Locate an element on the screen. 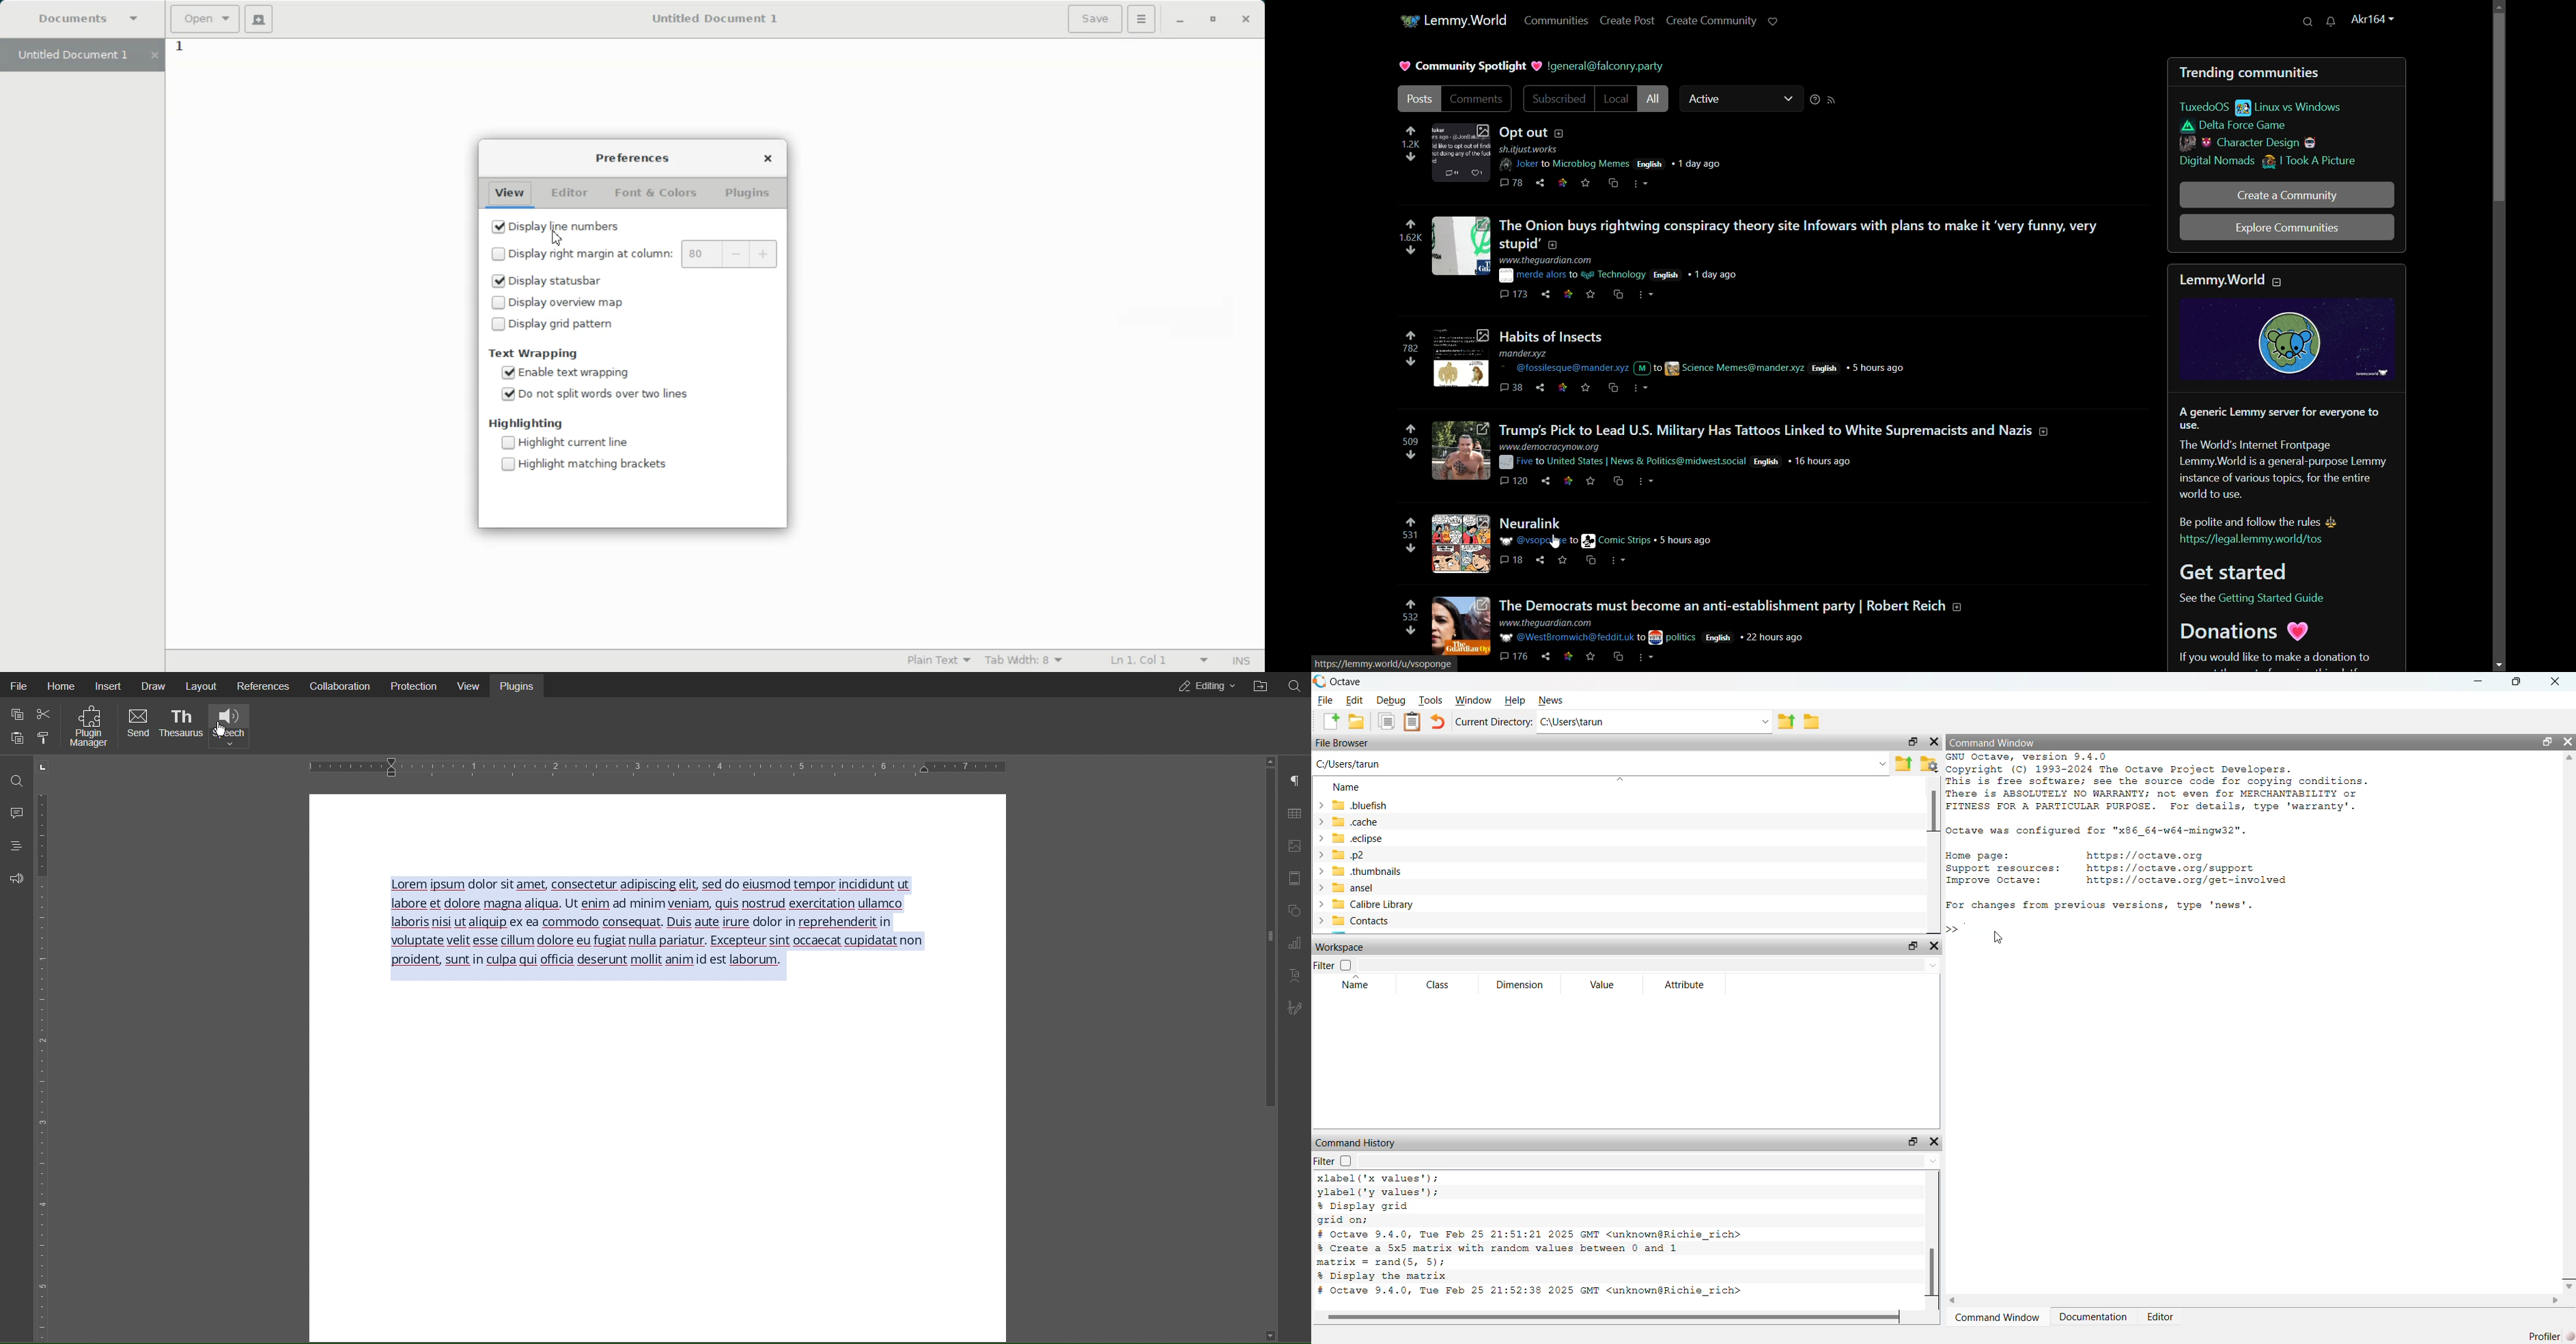 This screenshot has width=2576, height=1344. link is located at coordinates (1569, 293).